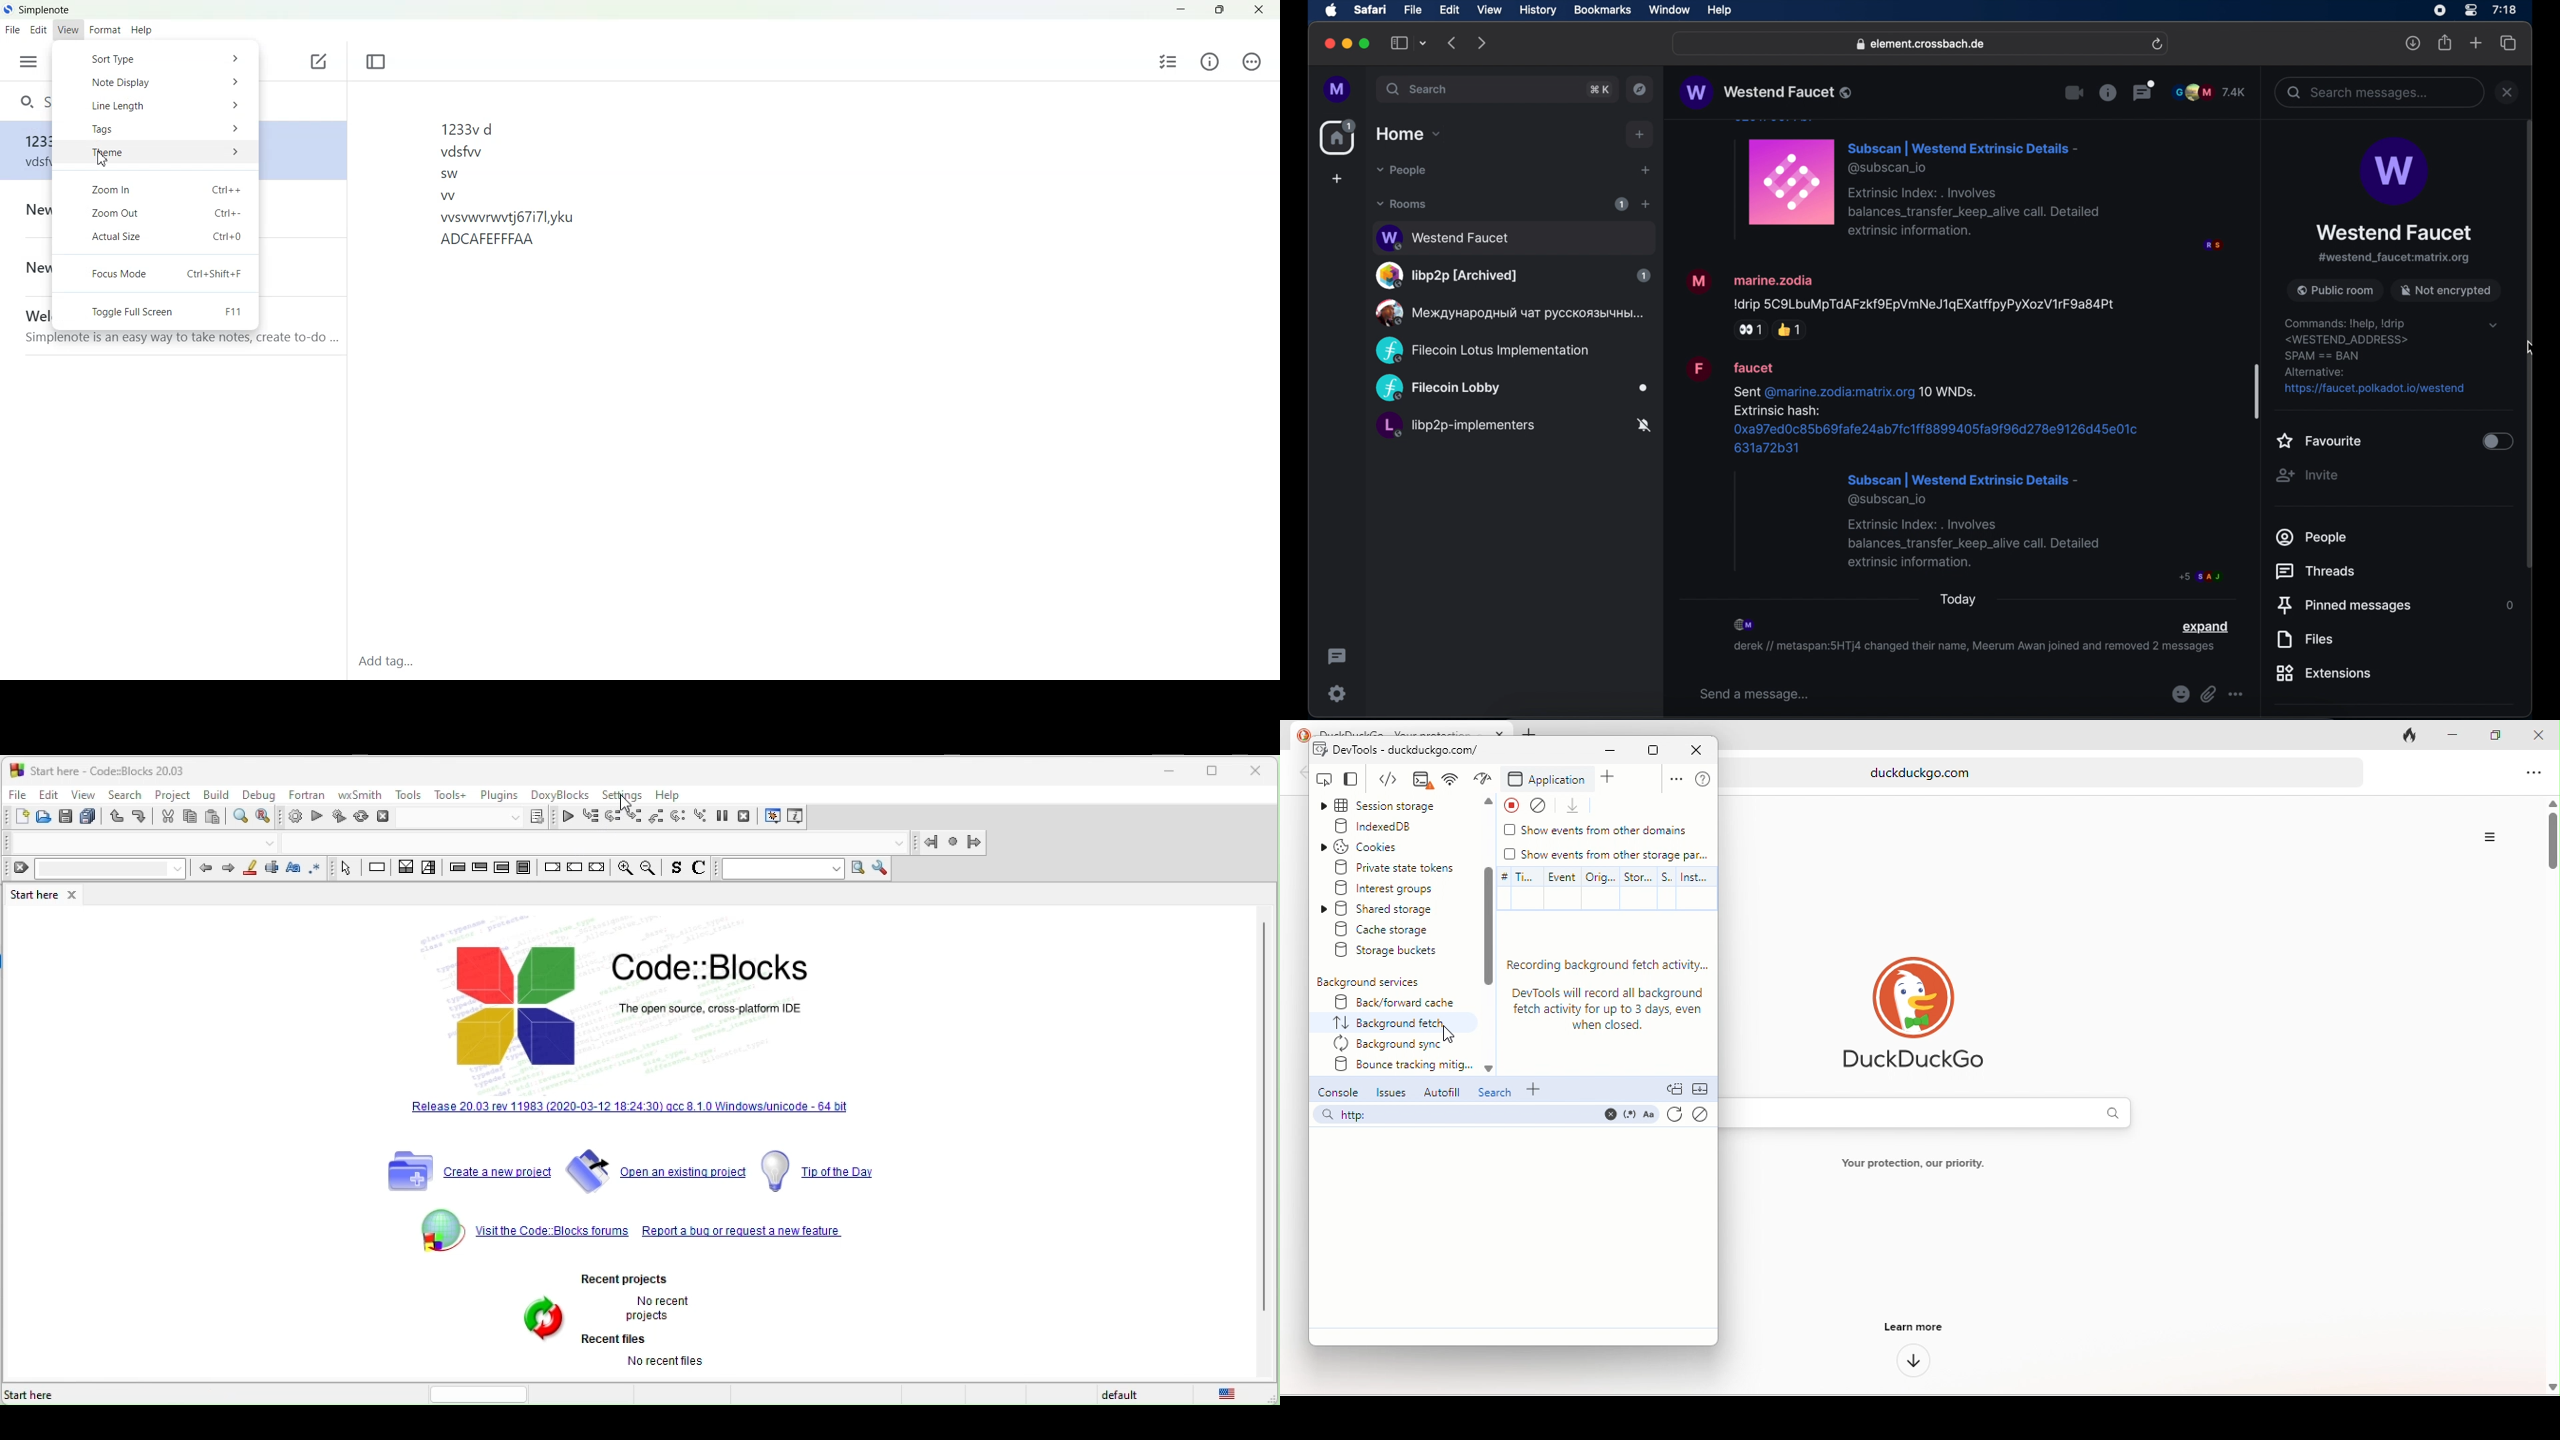 Image resolution: width=2576 pixels, height=1456 pixels. Describe the element at coordinates (1936, 1113) in the screenshot. I see `search bar` at that location.